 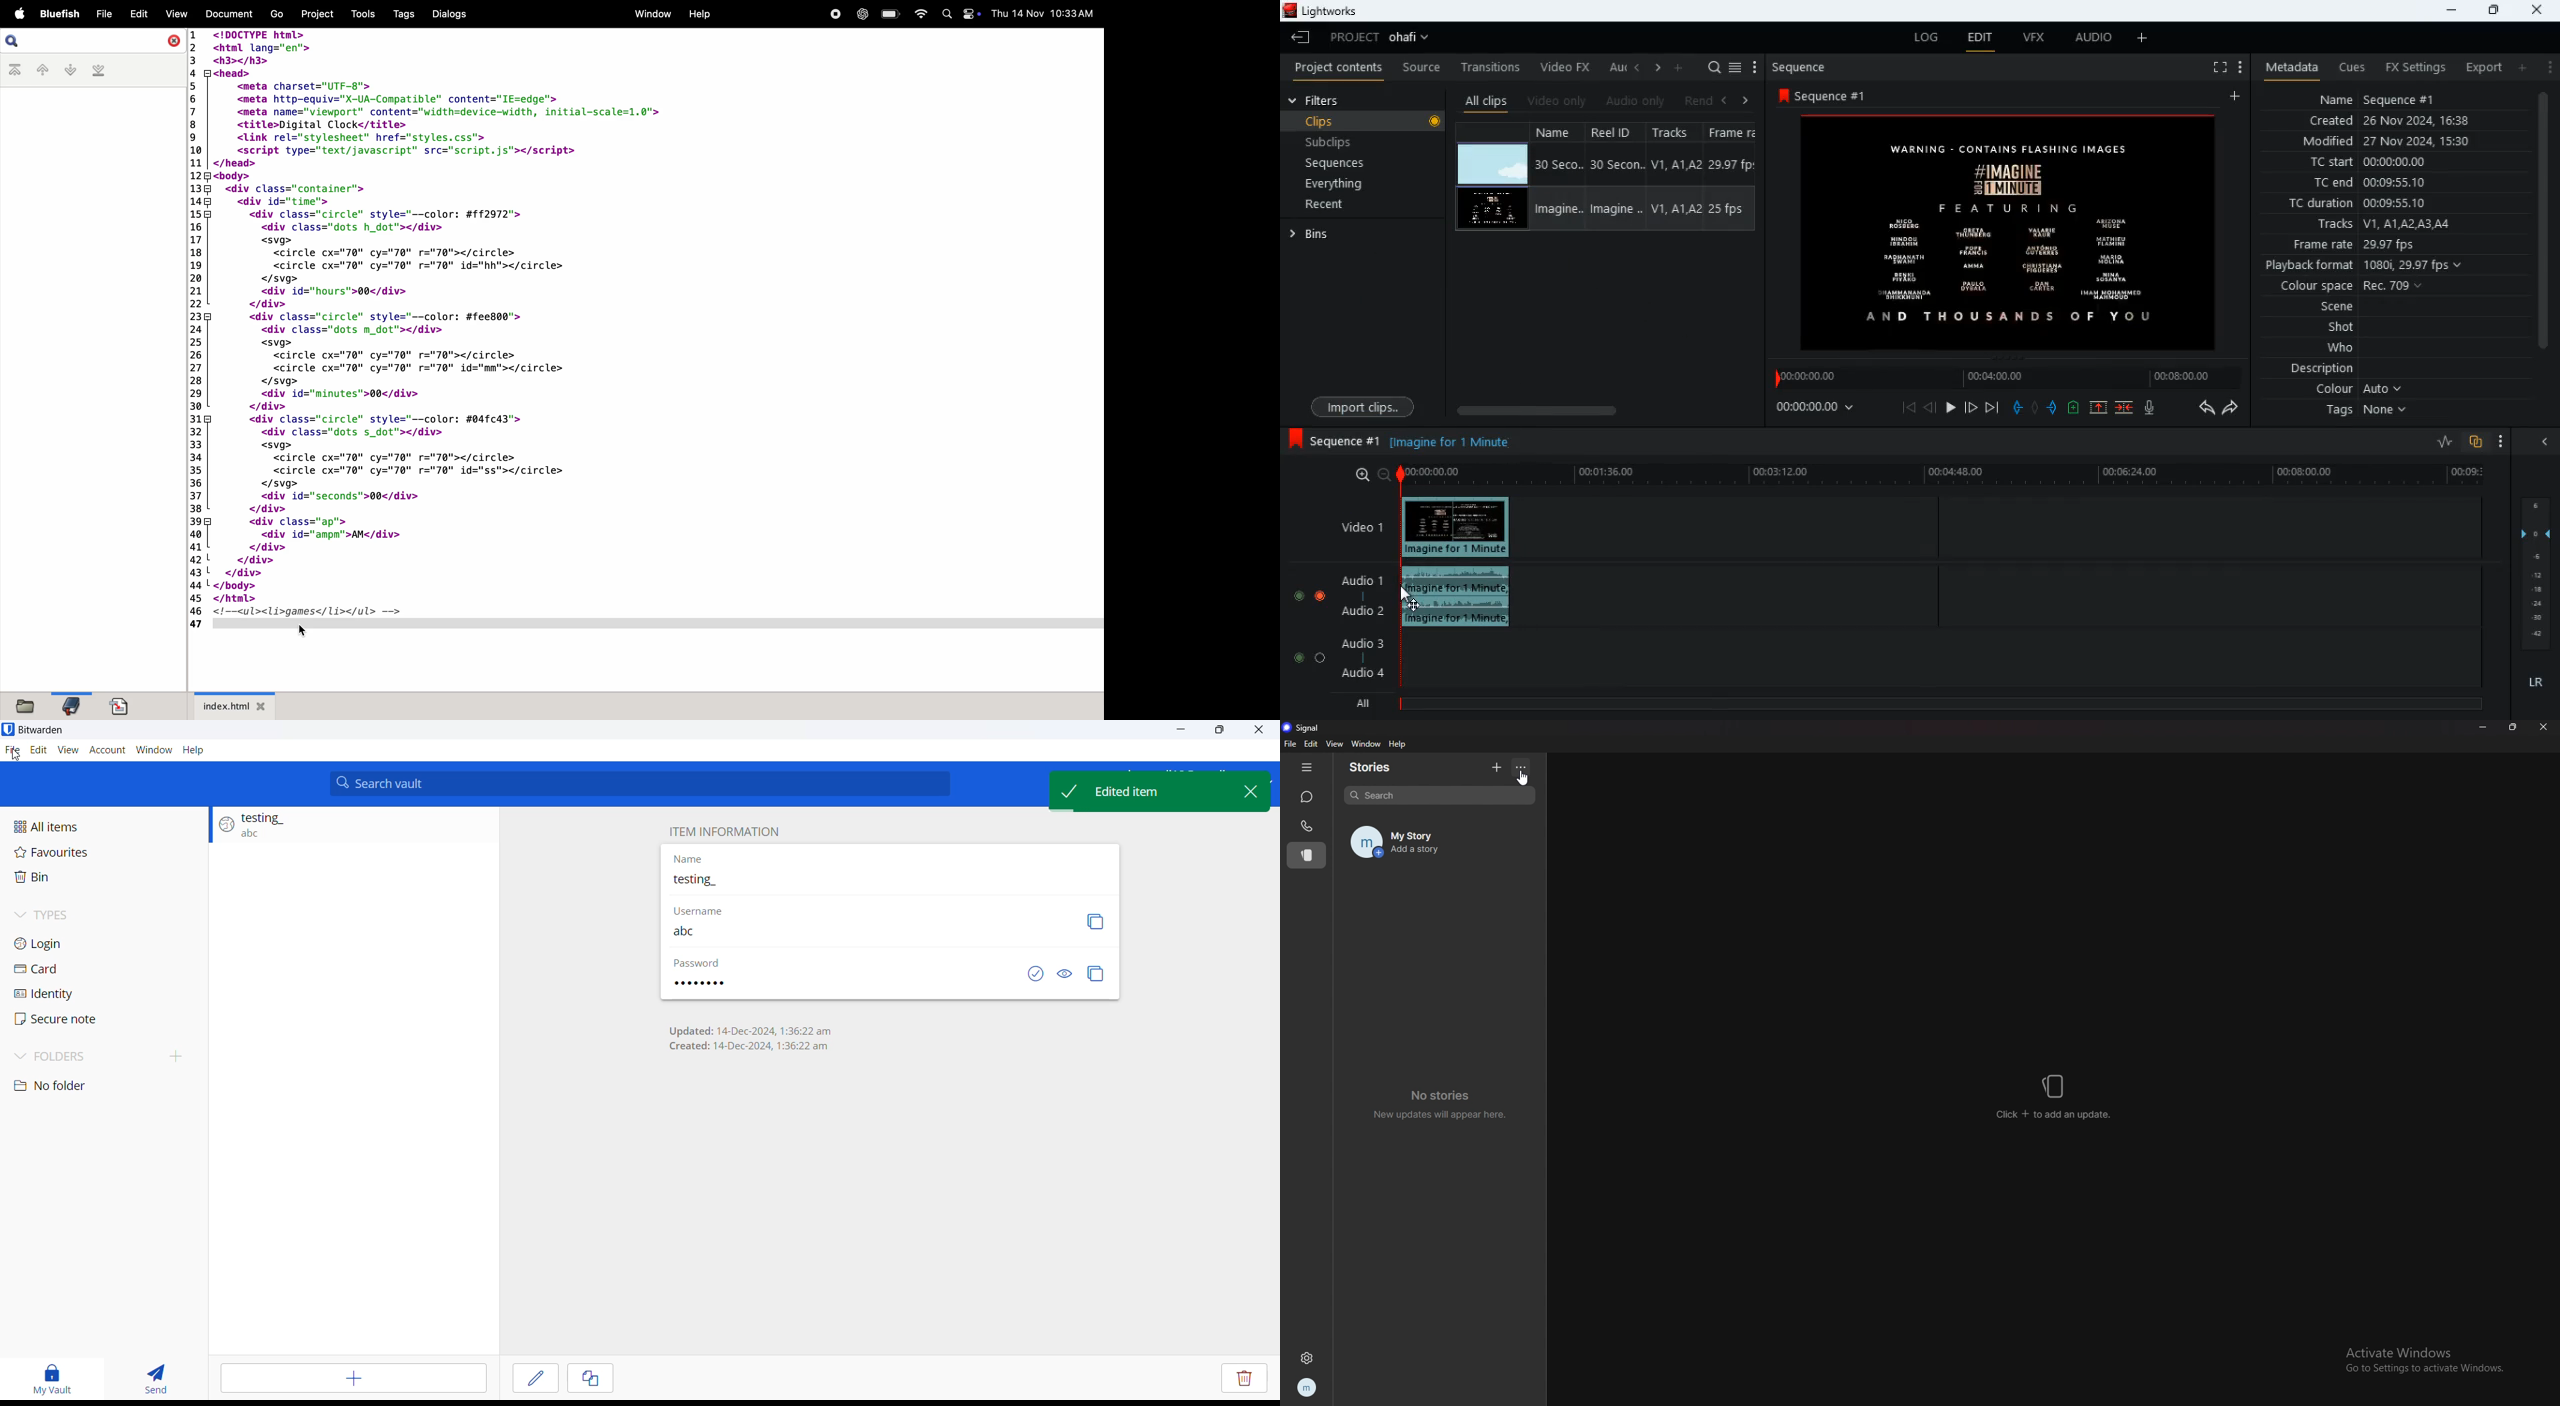 I want to click on scene, so click(x=2338, y=308).